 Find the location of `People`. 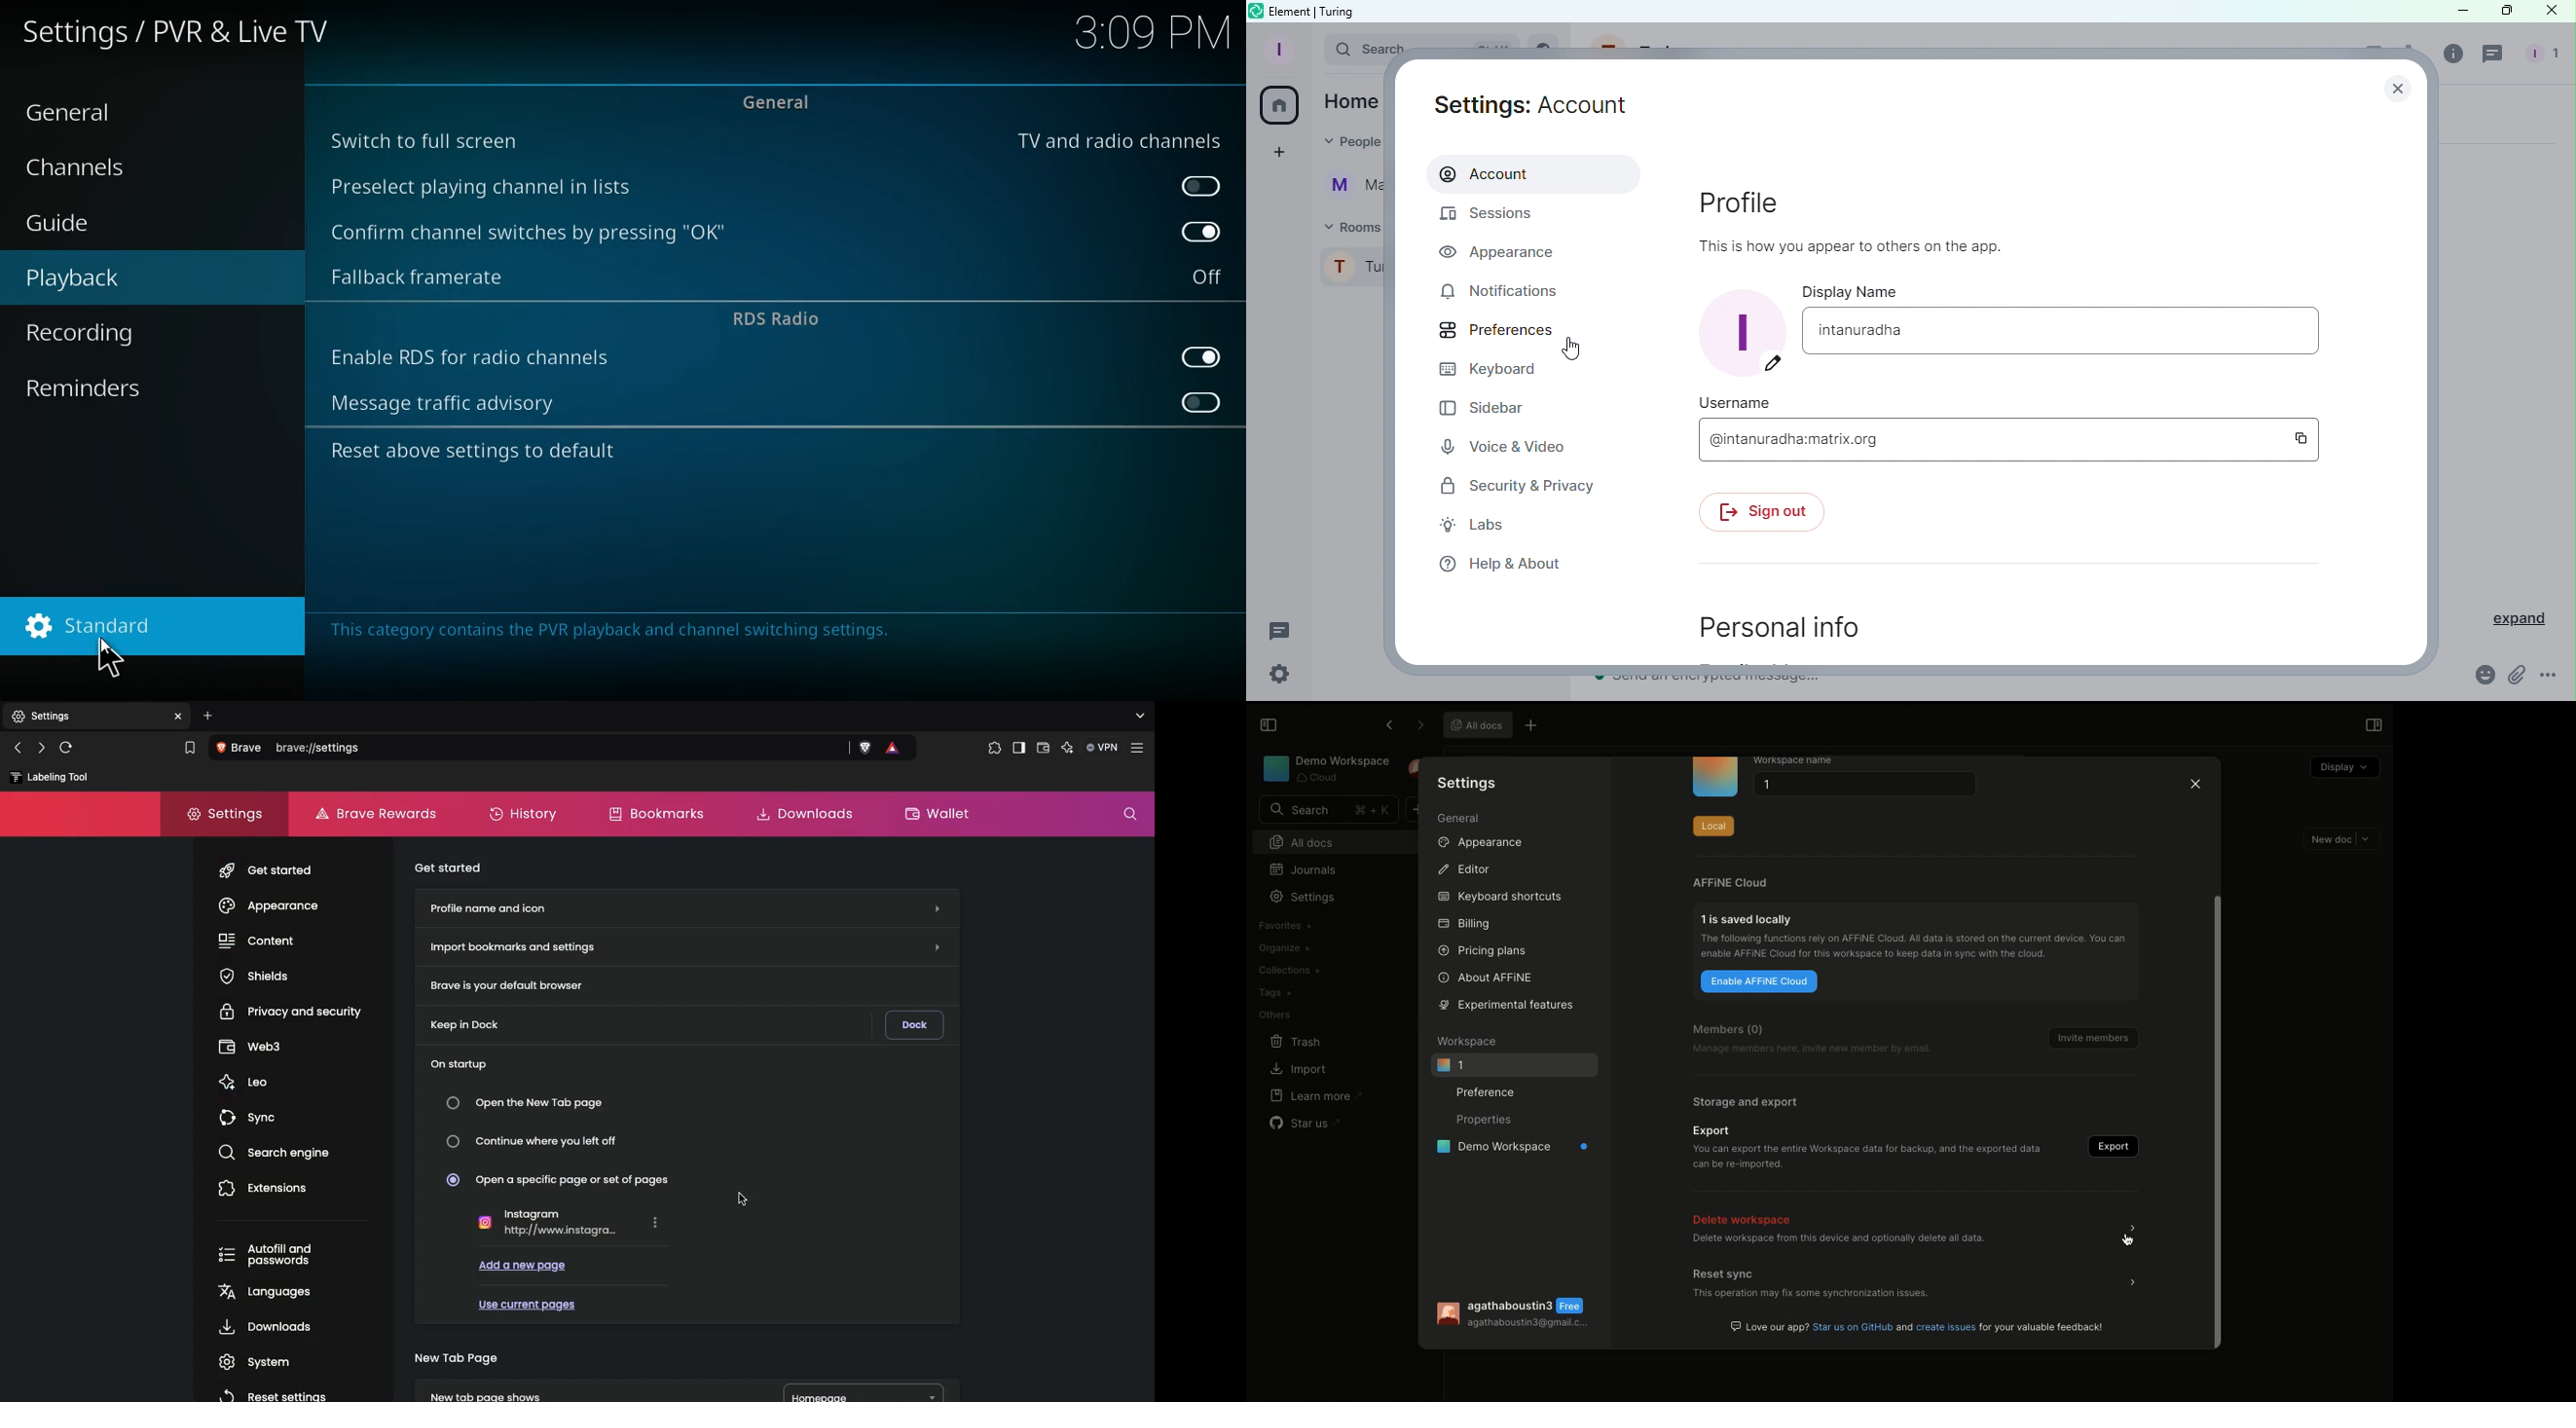

People is located at coordinates (1347, 144).